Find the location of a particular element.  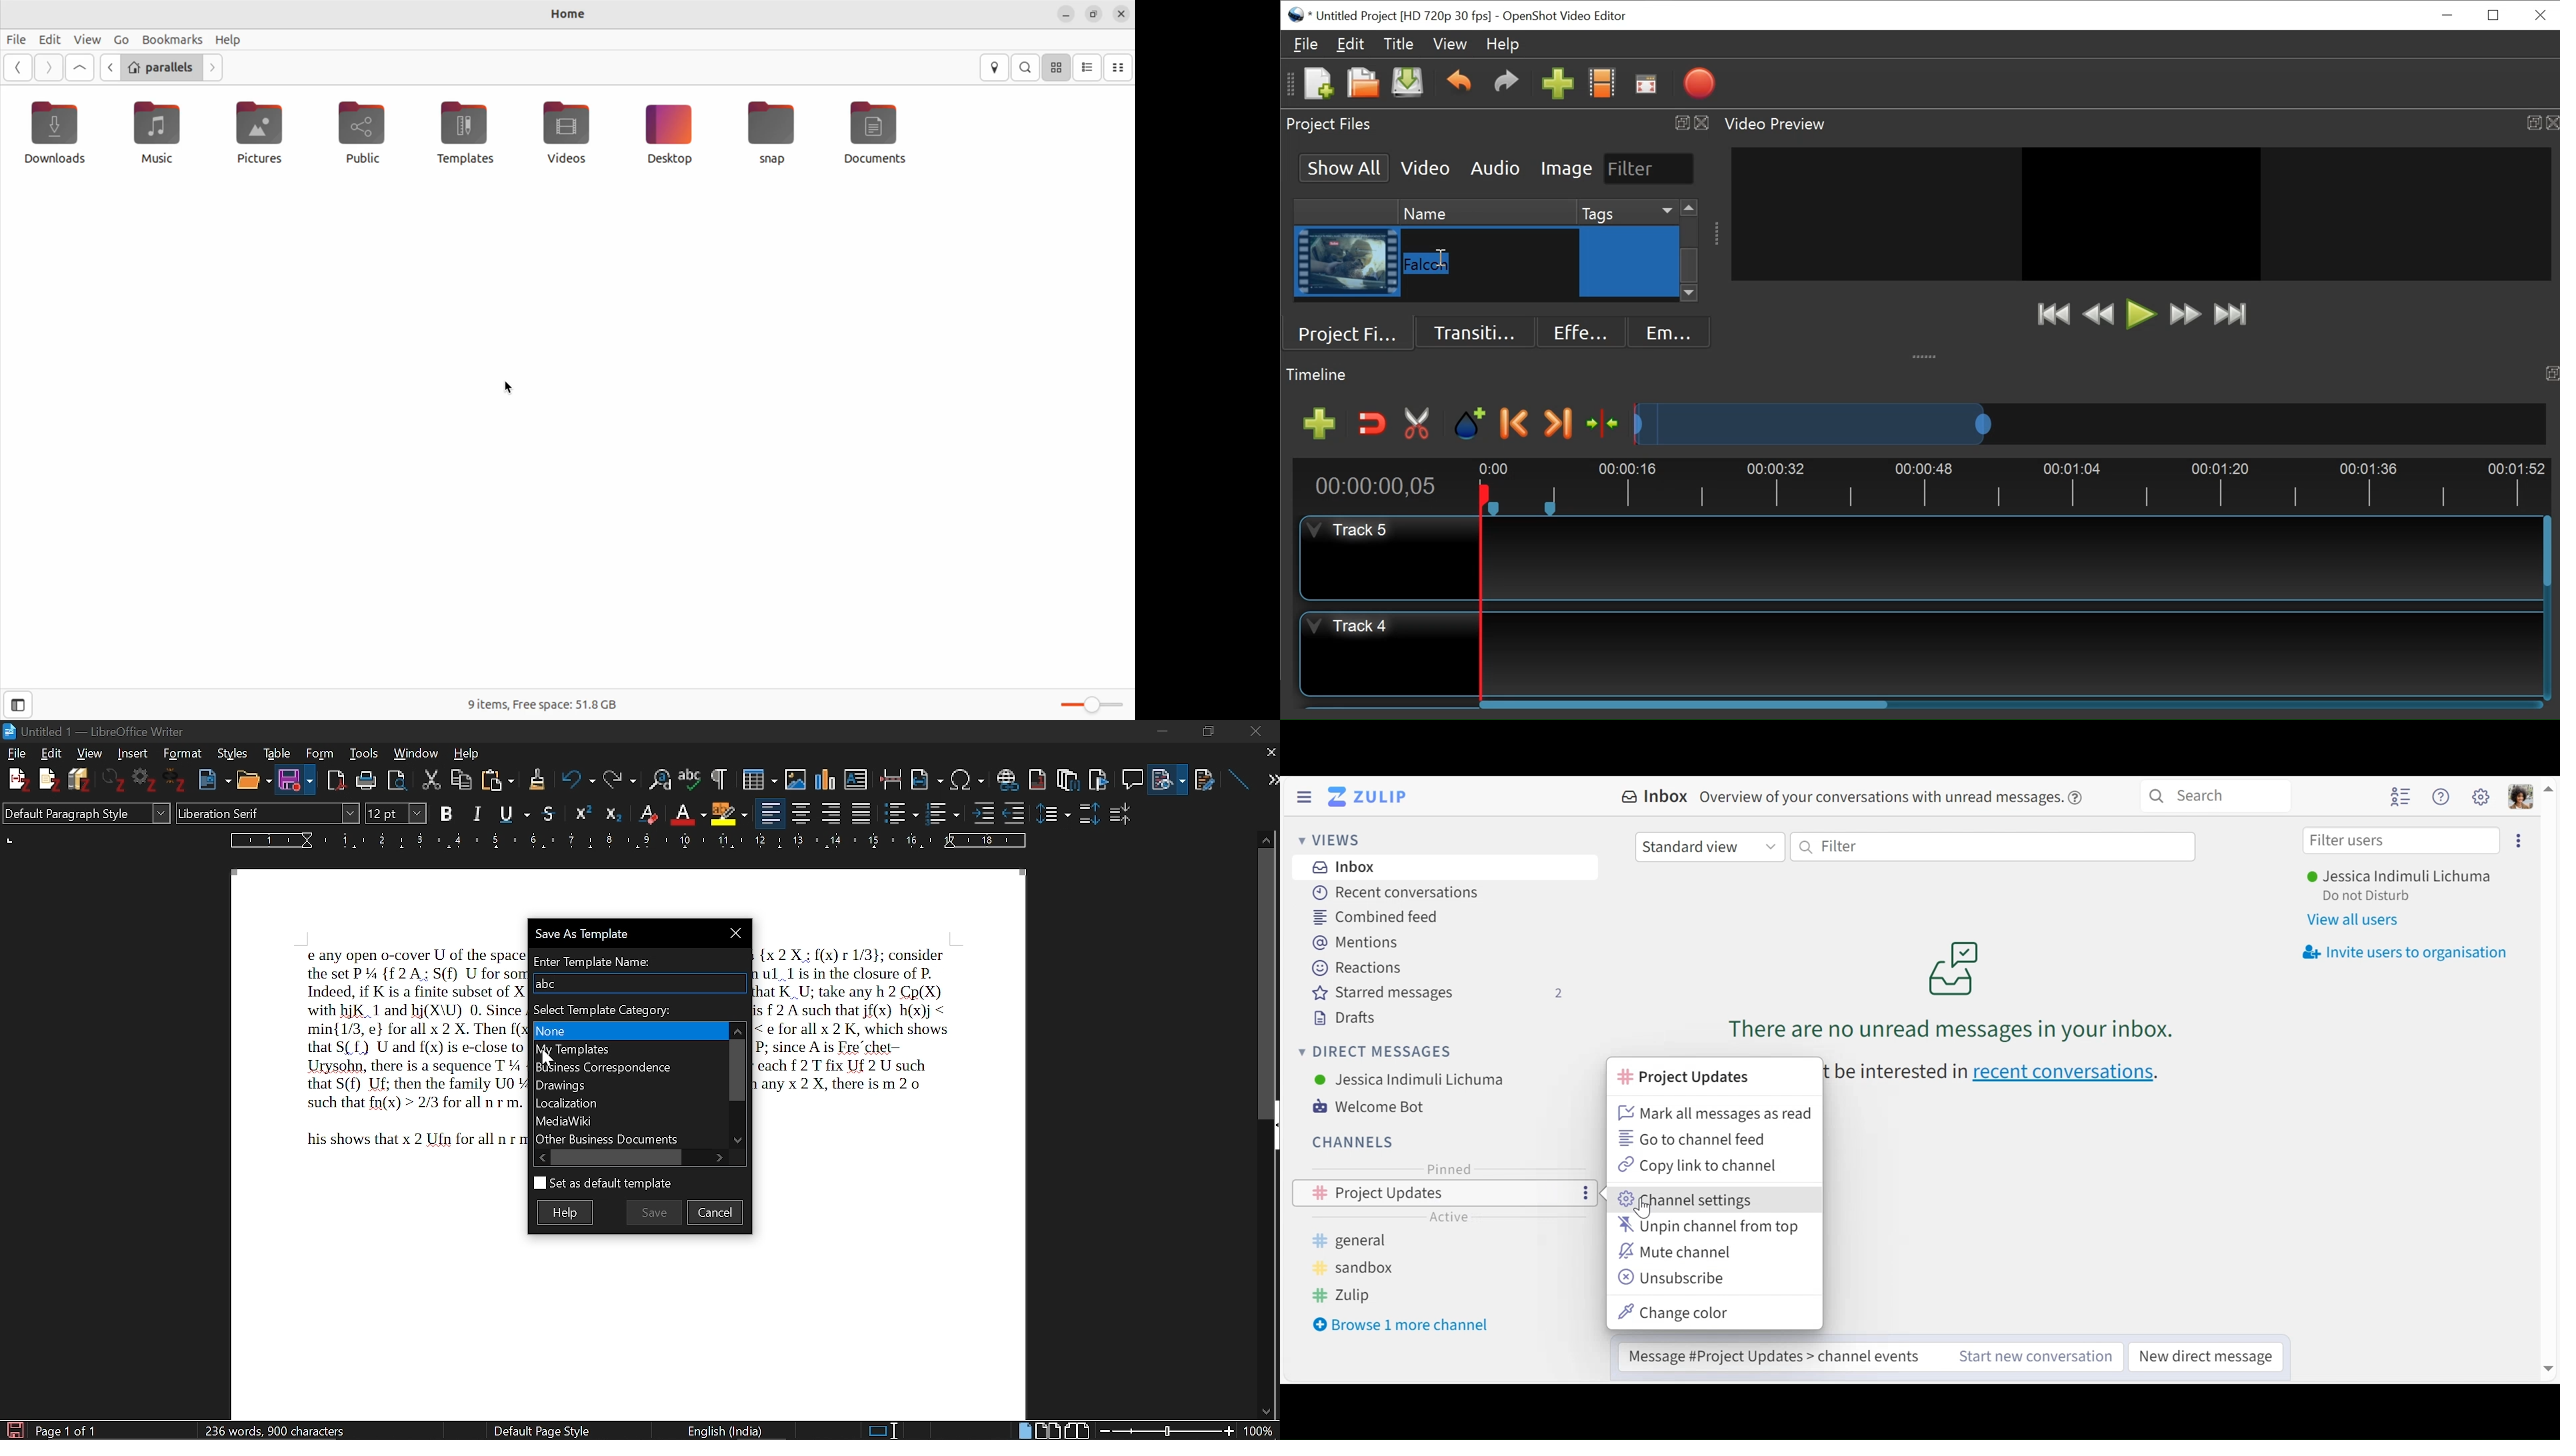

Help is located at coordinates (1503, 44).